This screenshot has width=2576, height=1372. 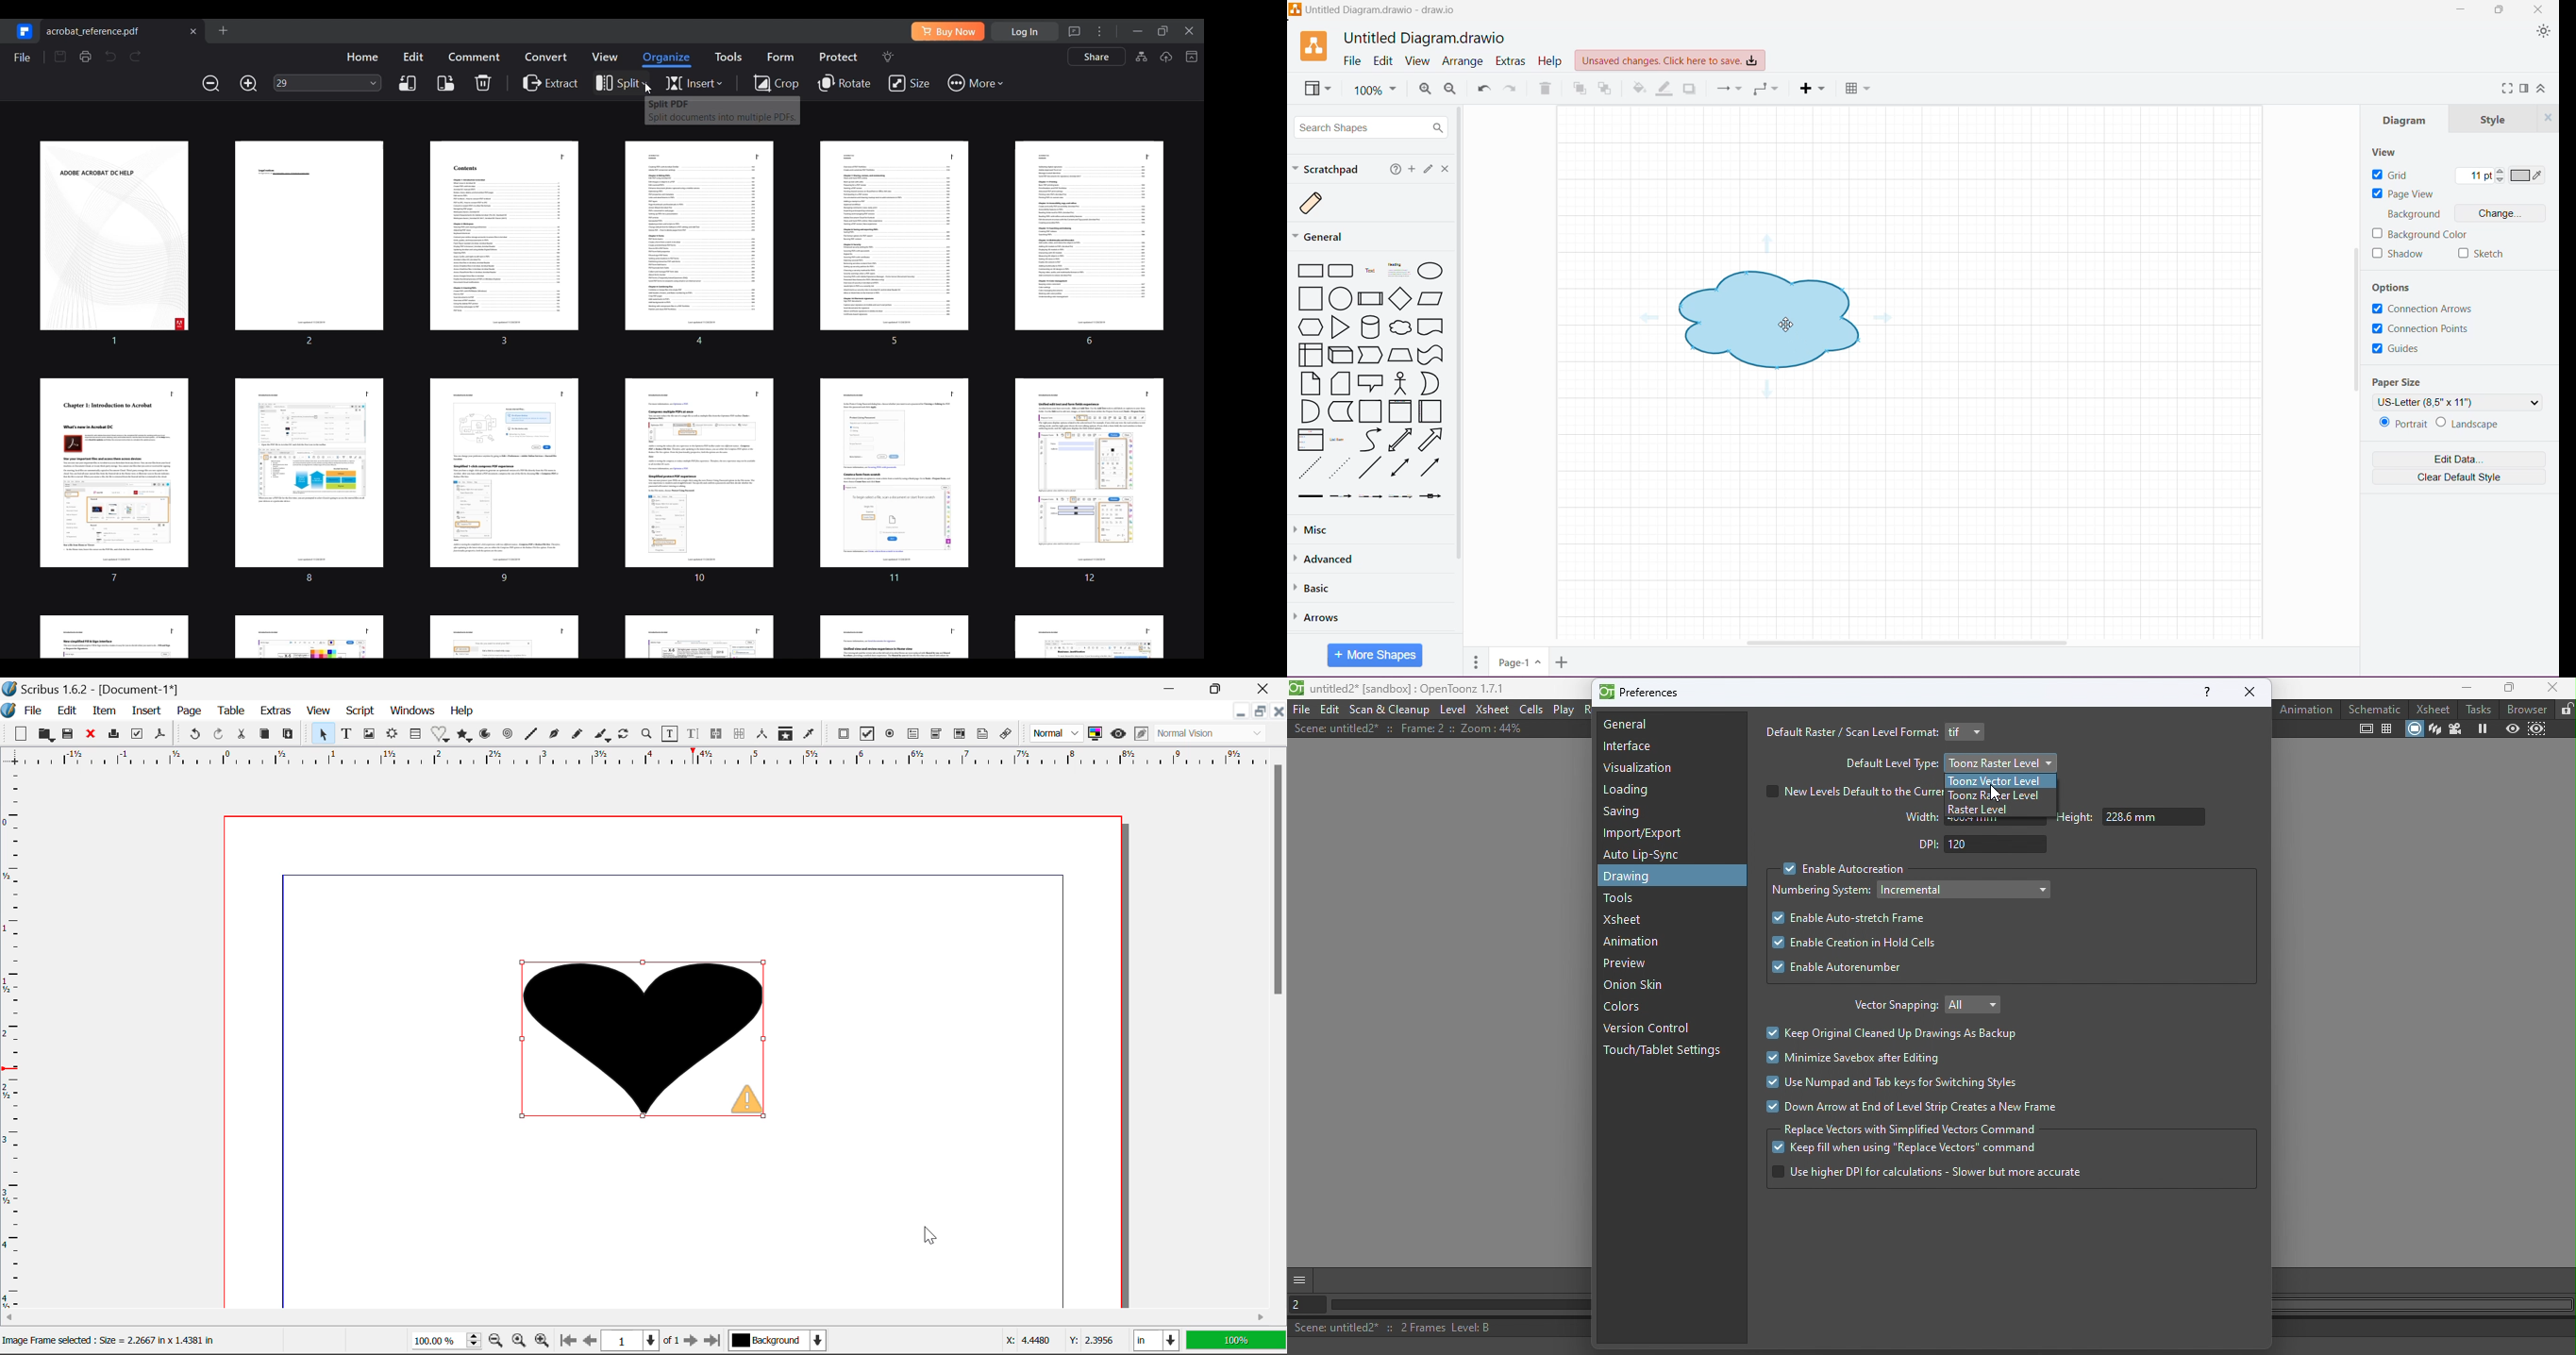 I want to click on Render Frame, so click(x=393, y=735).